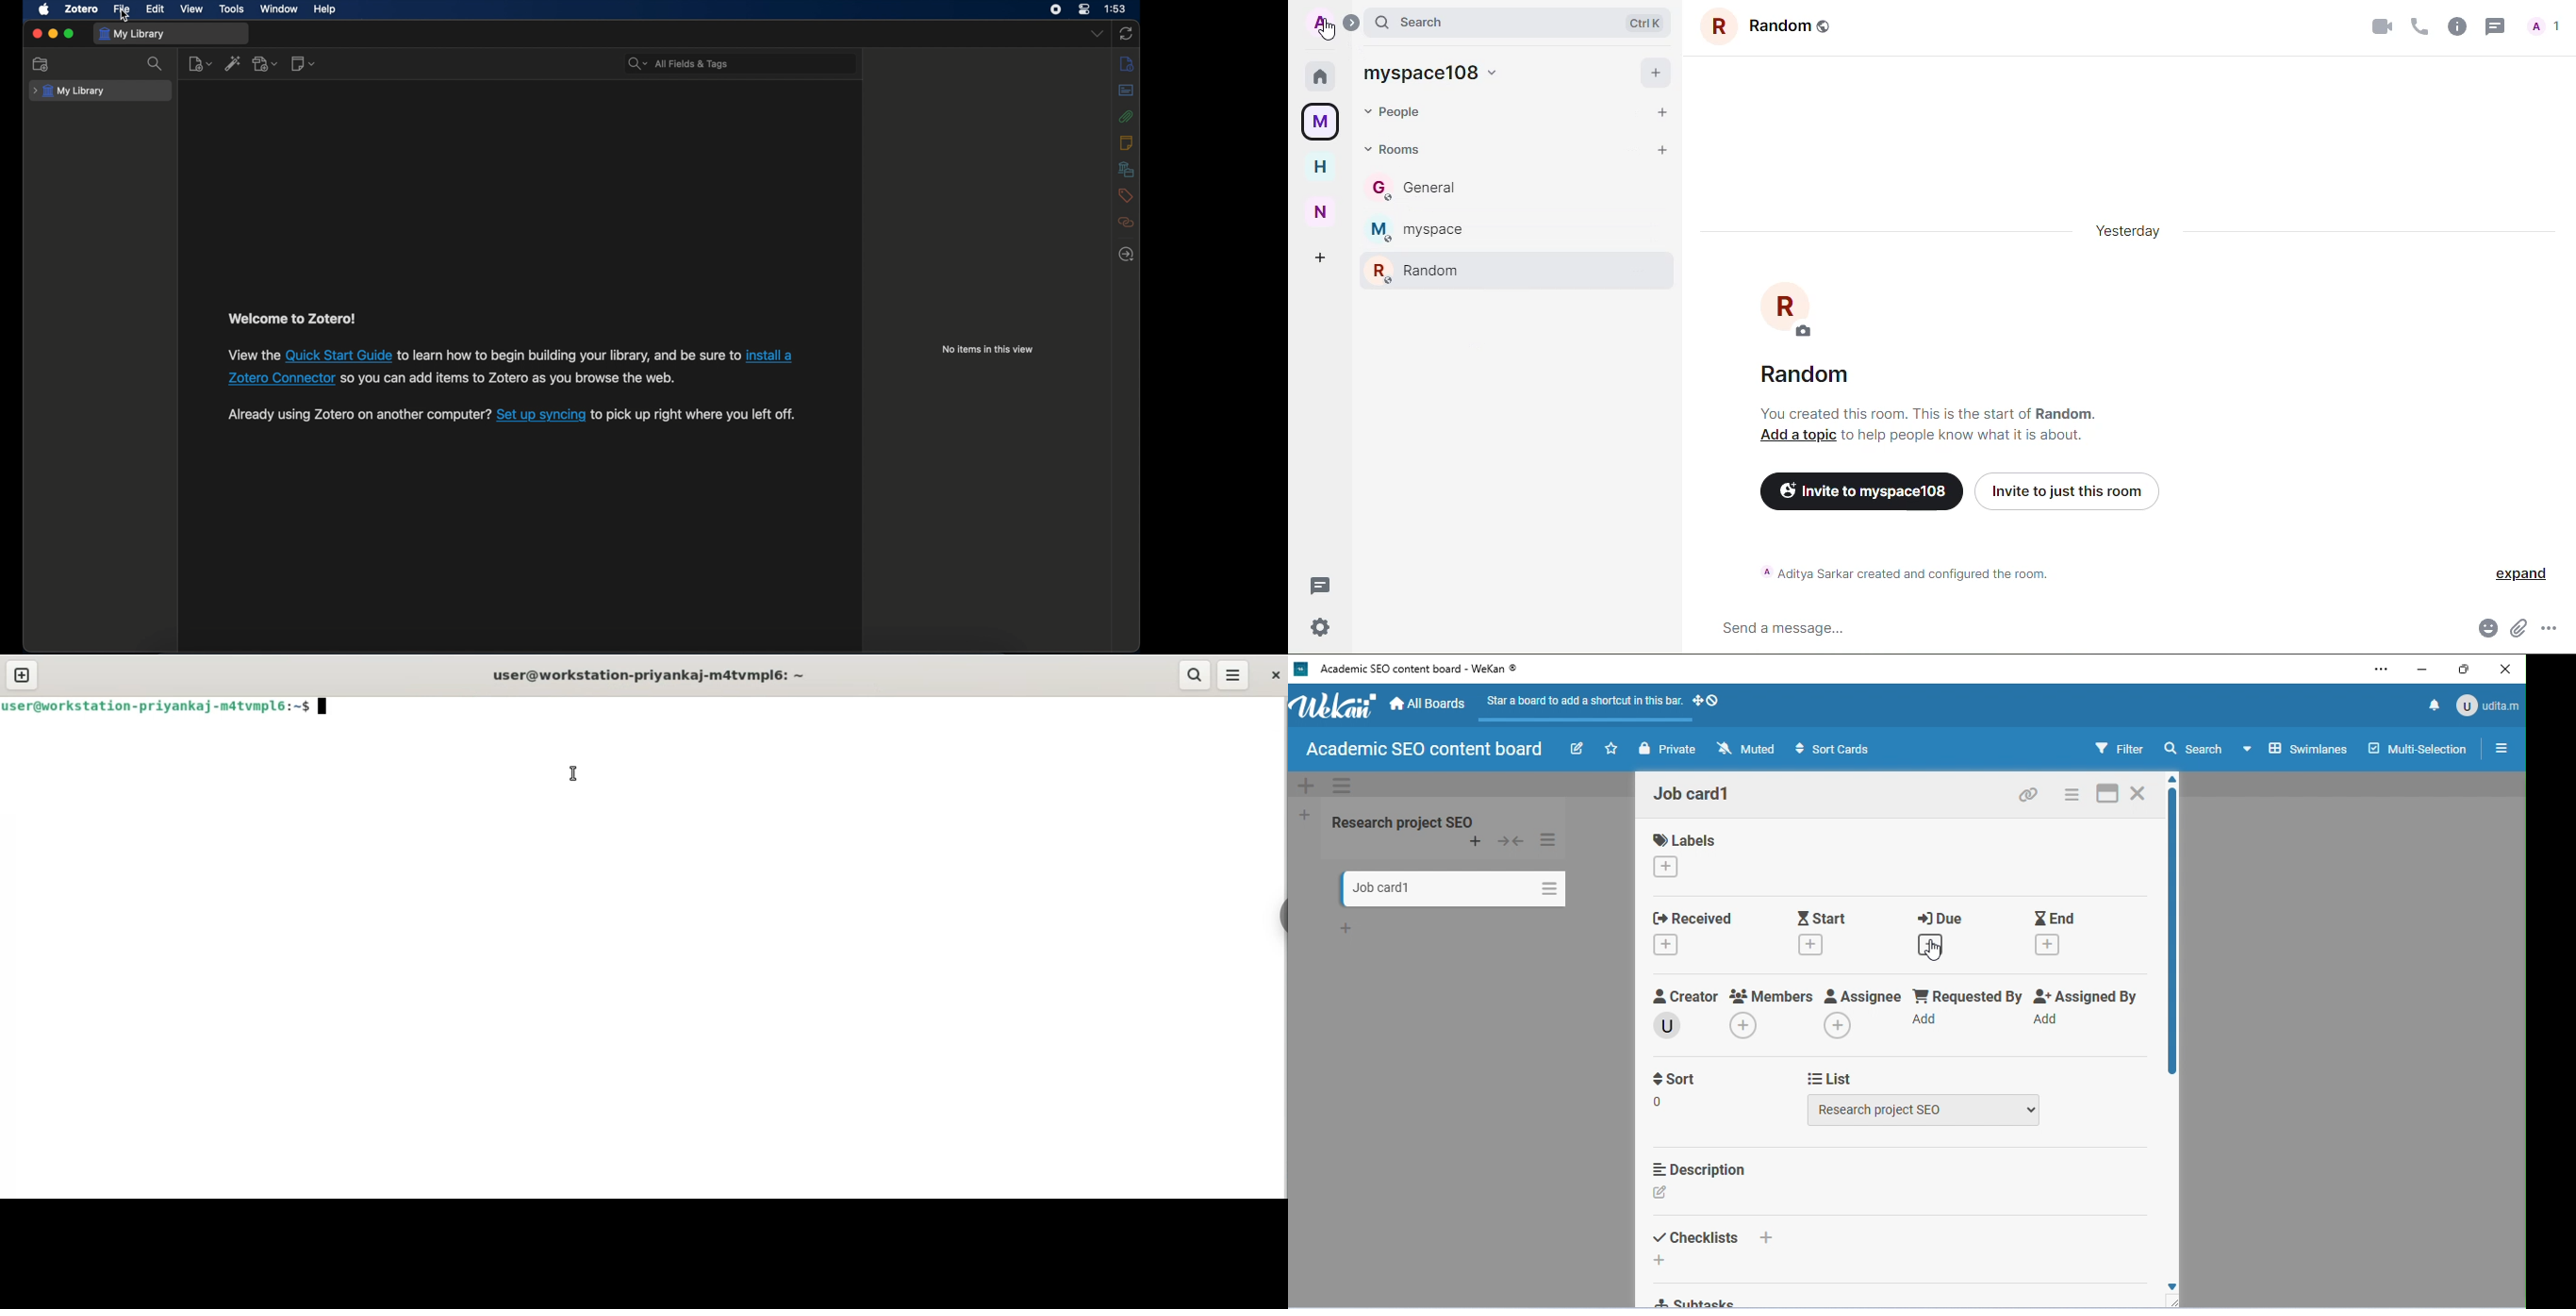 The image size is (2576, 1316). What do you see at coordinates (1839, 1024) in the screenshot?
I see `add assignee` at bounding box center [1839, 1024].